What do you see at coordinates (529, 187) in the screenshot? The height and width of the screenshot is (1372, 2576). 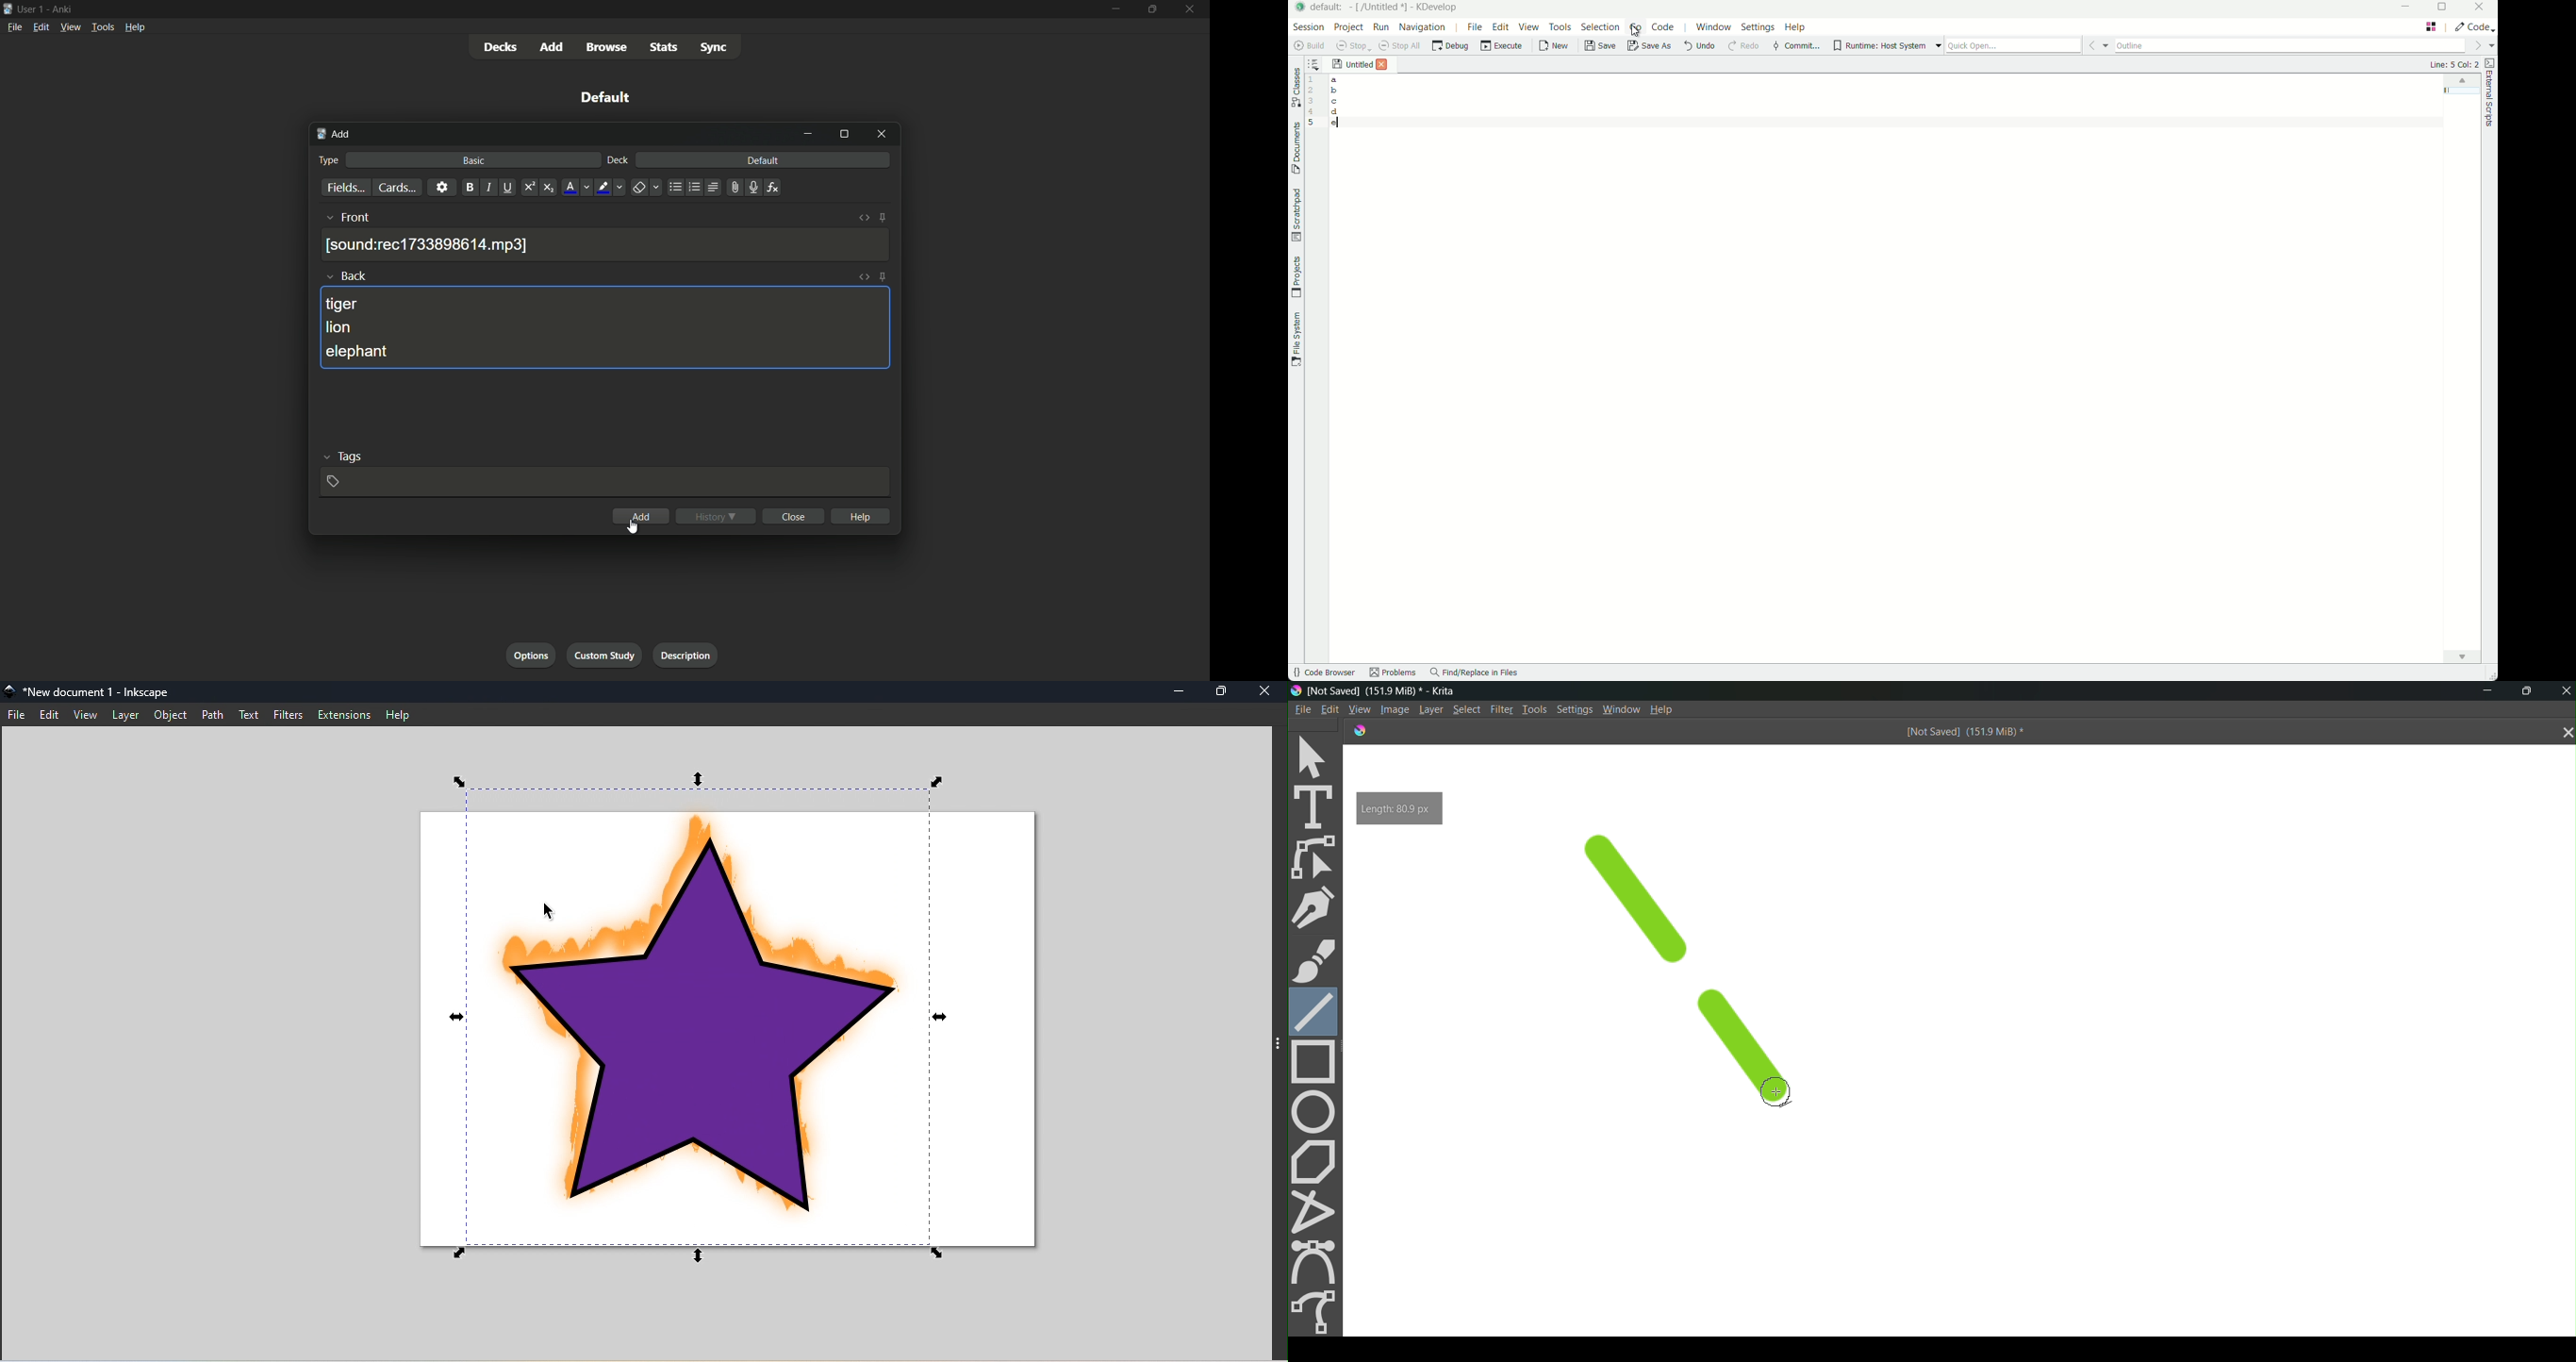 I see `superscript` at bounding box center [529, 187].